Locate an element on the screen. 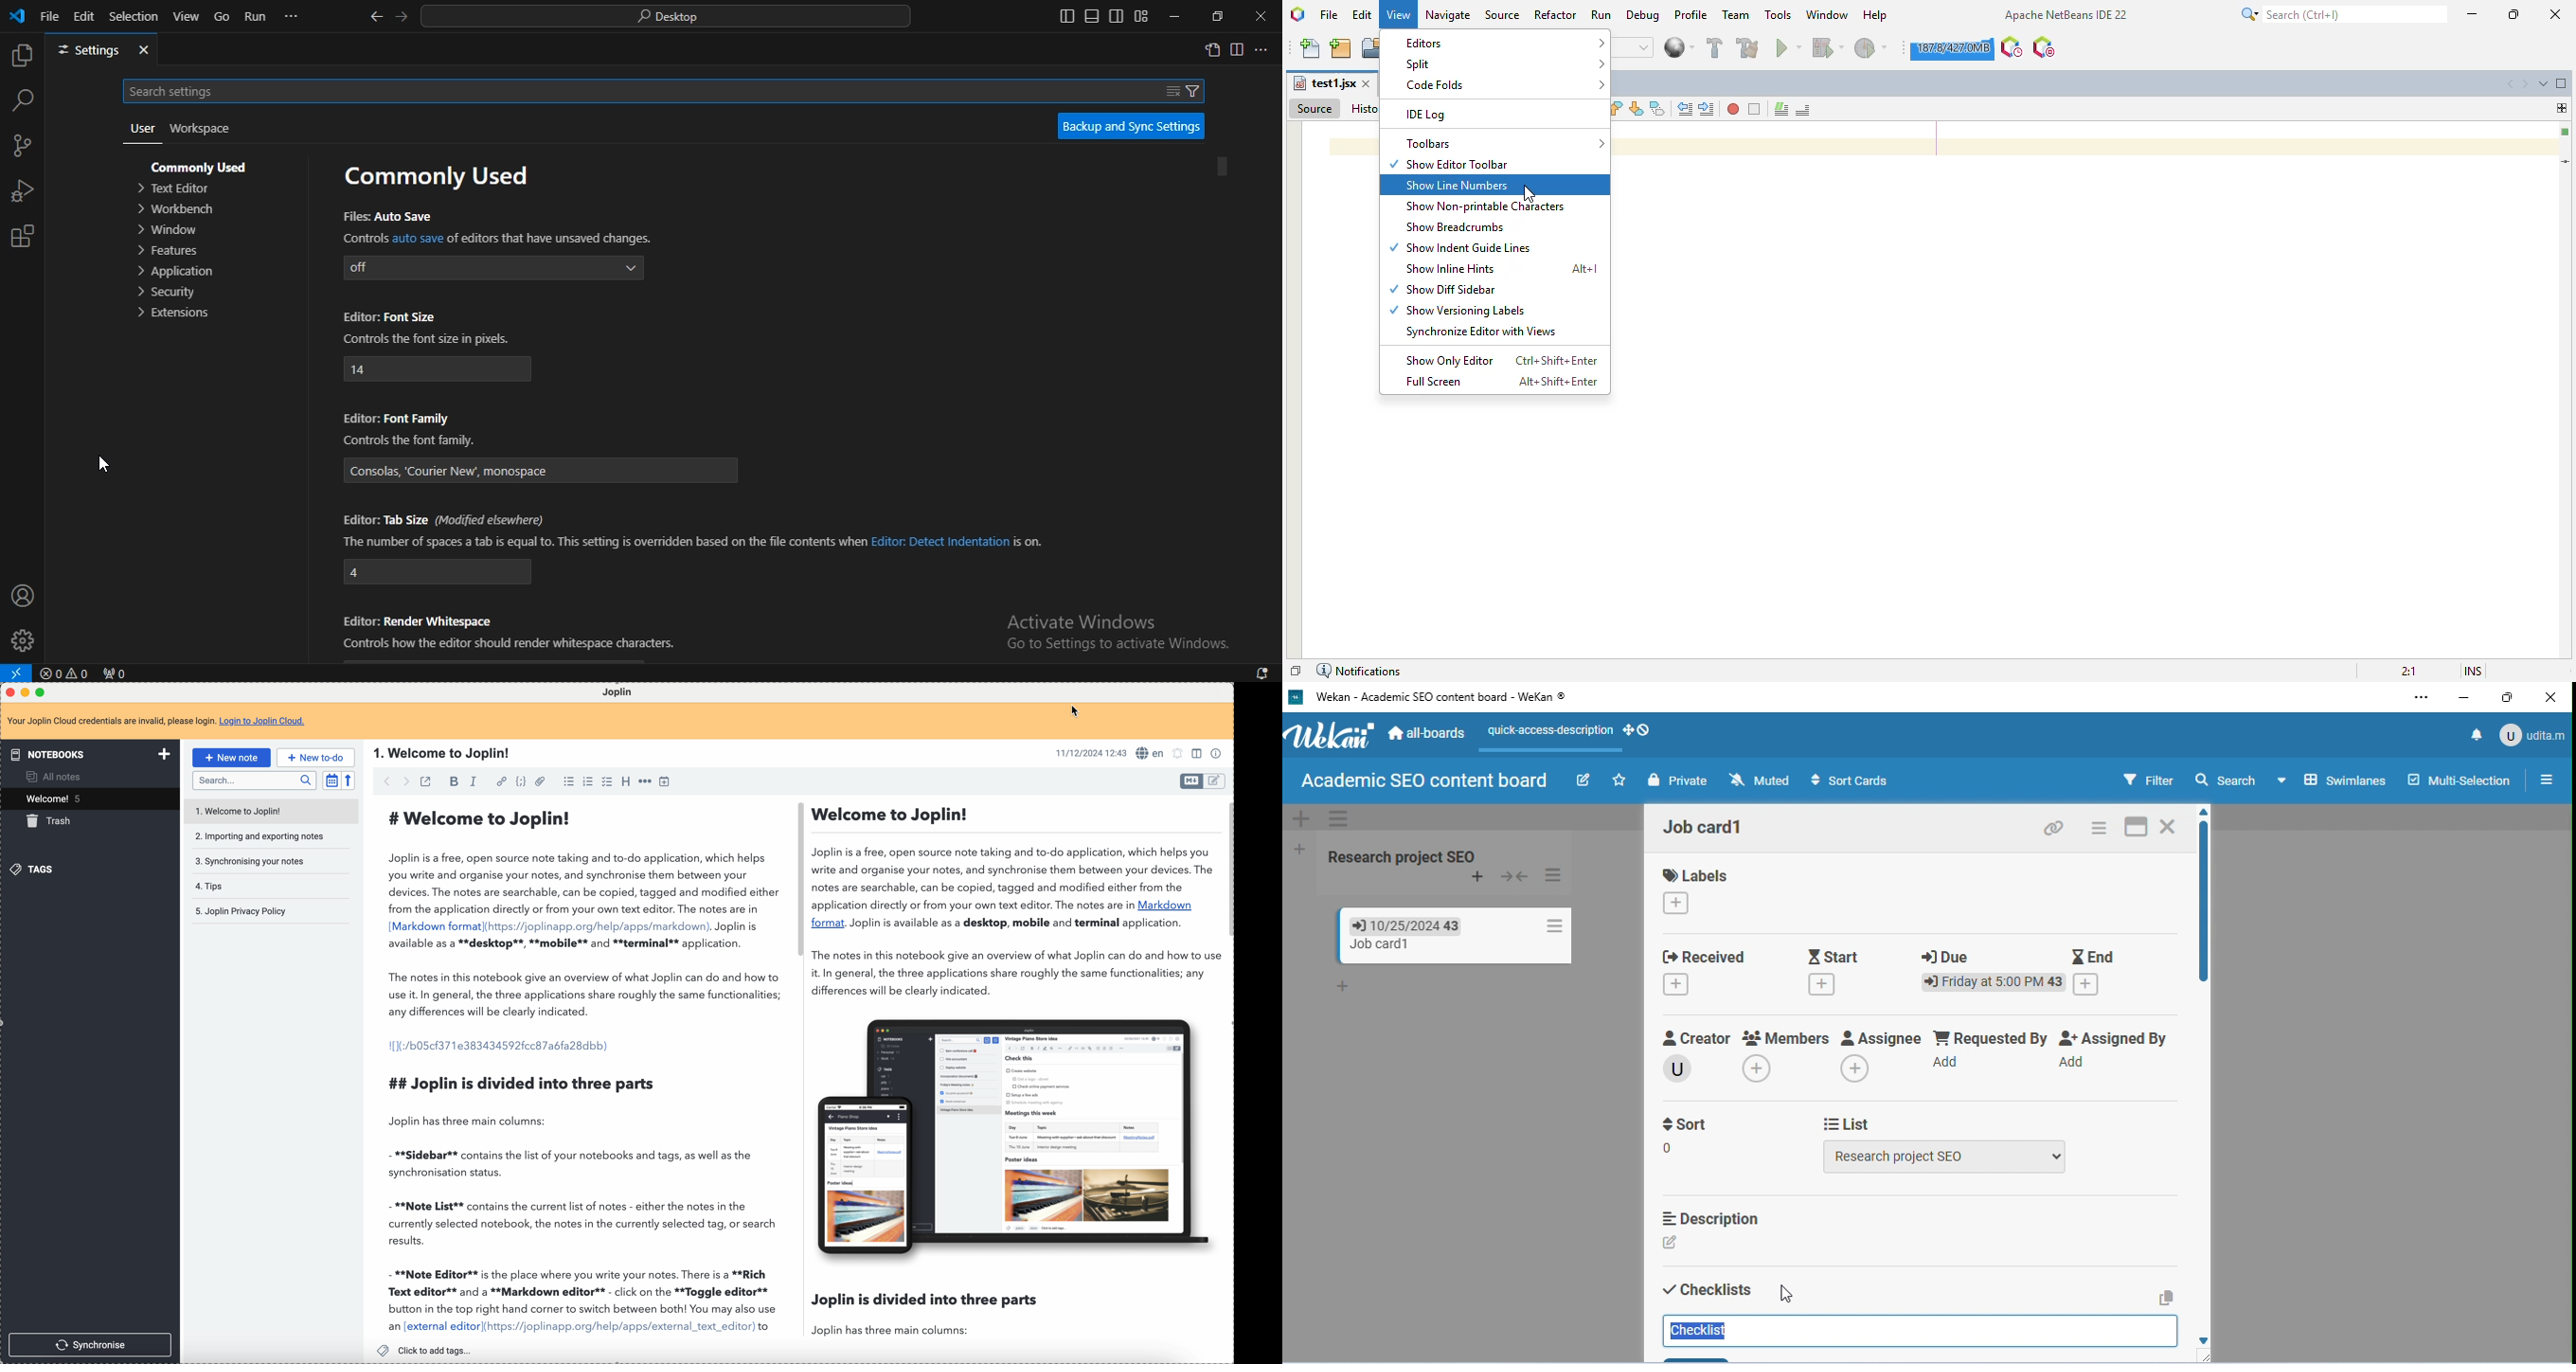 The width and height of the screenshot is (2576, 1372). code is located at coordinates (522, 782).